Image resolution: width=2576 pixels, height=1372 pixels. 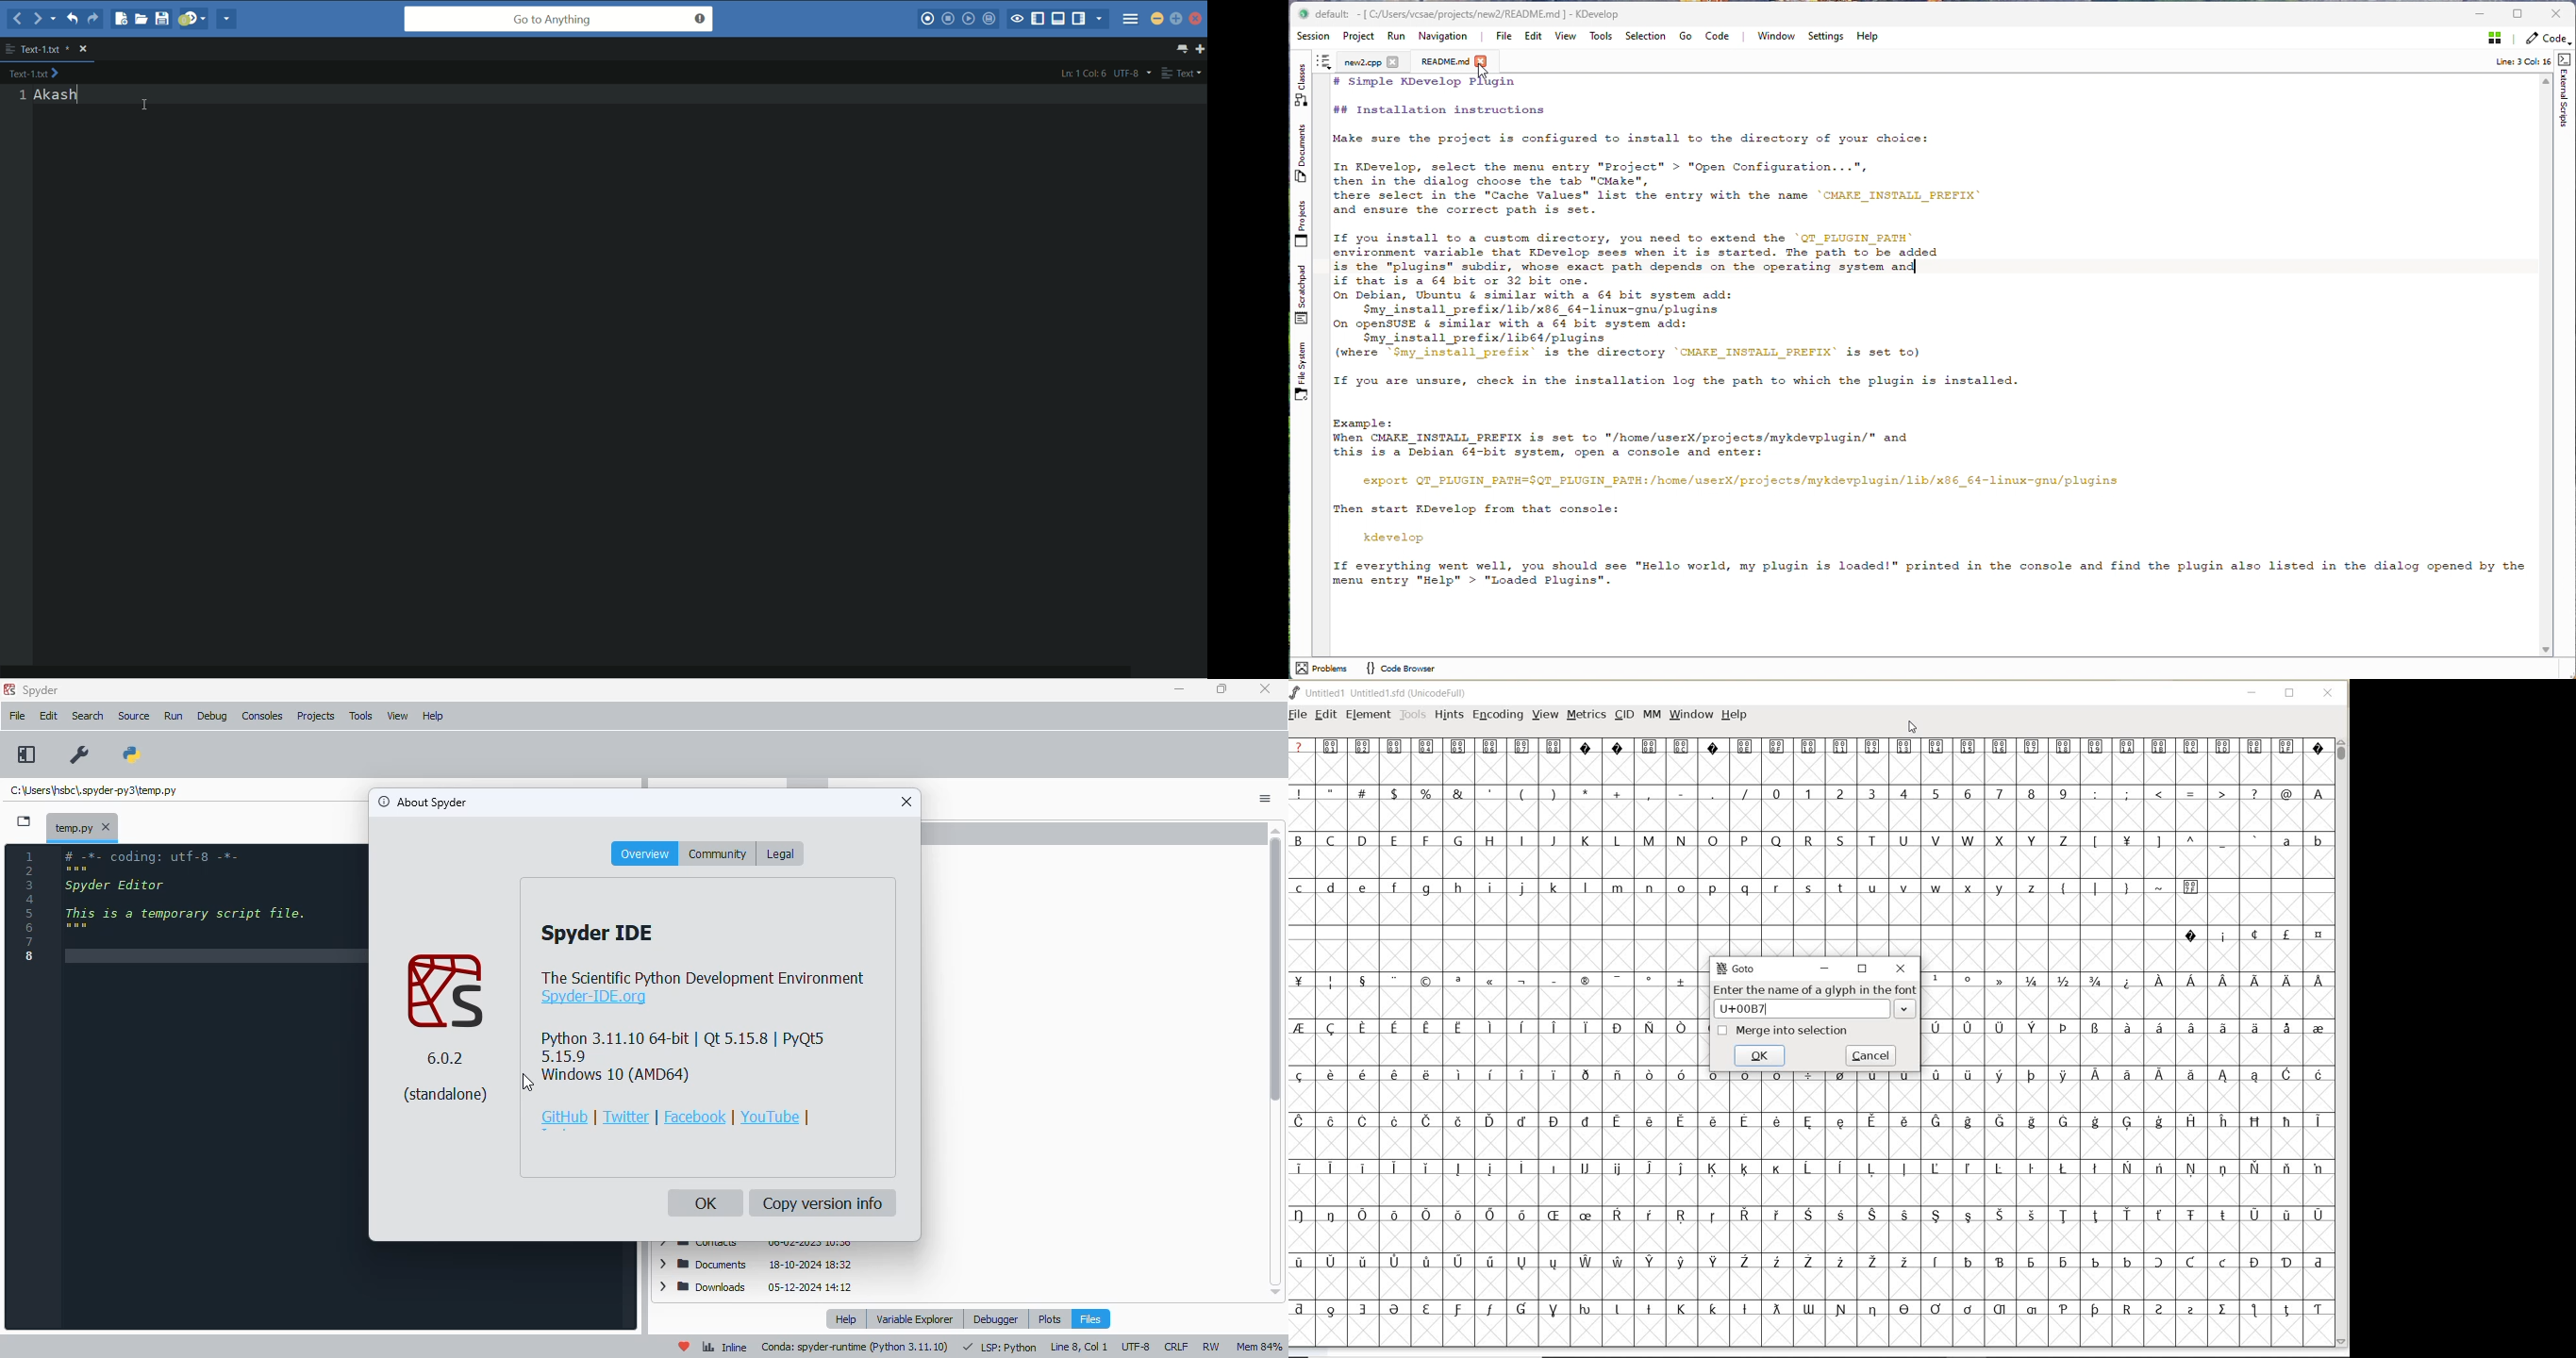 What do you see at coordinates (906, 801) in the screenshot?
I see `close` at bounding box center [906, 801].